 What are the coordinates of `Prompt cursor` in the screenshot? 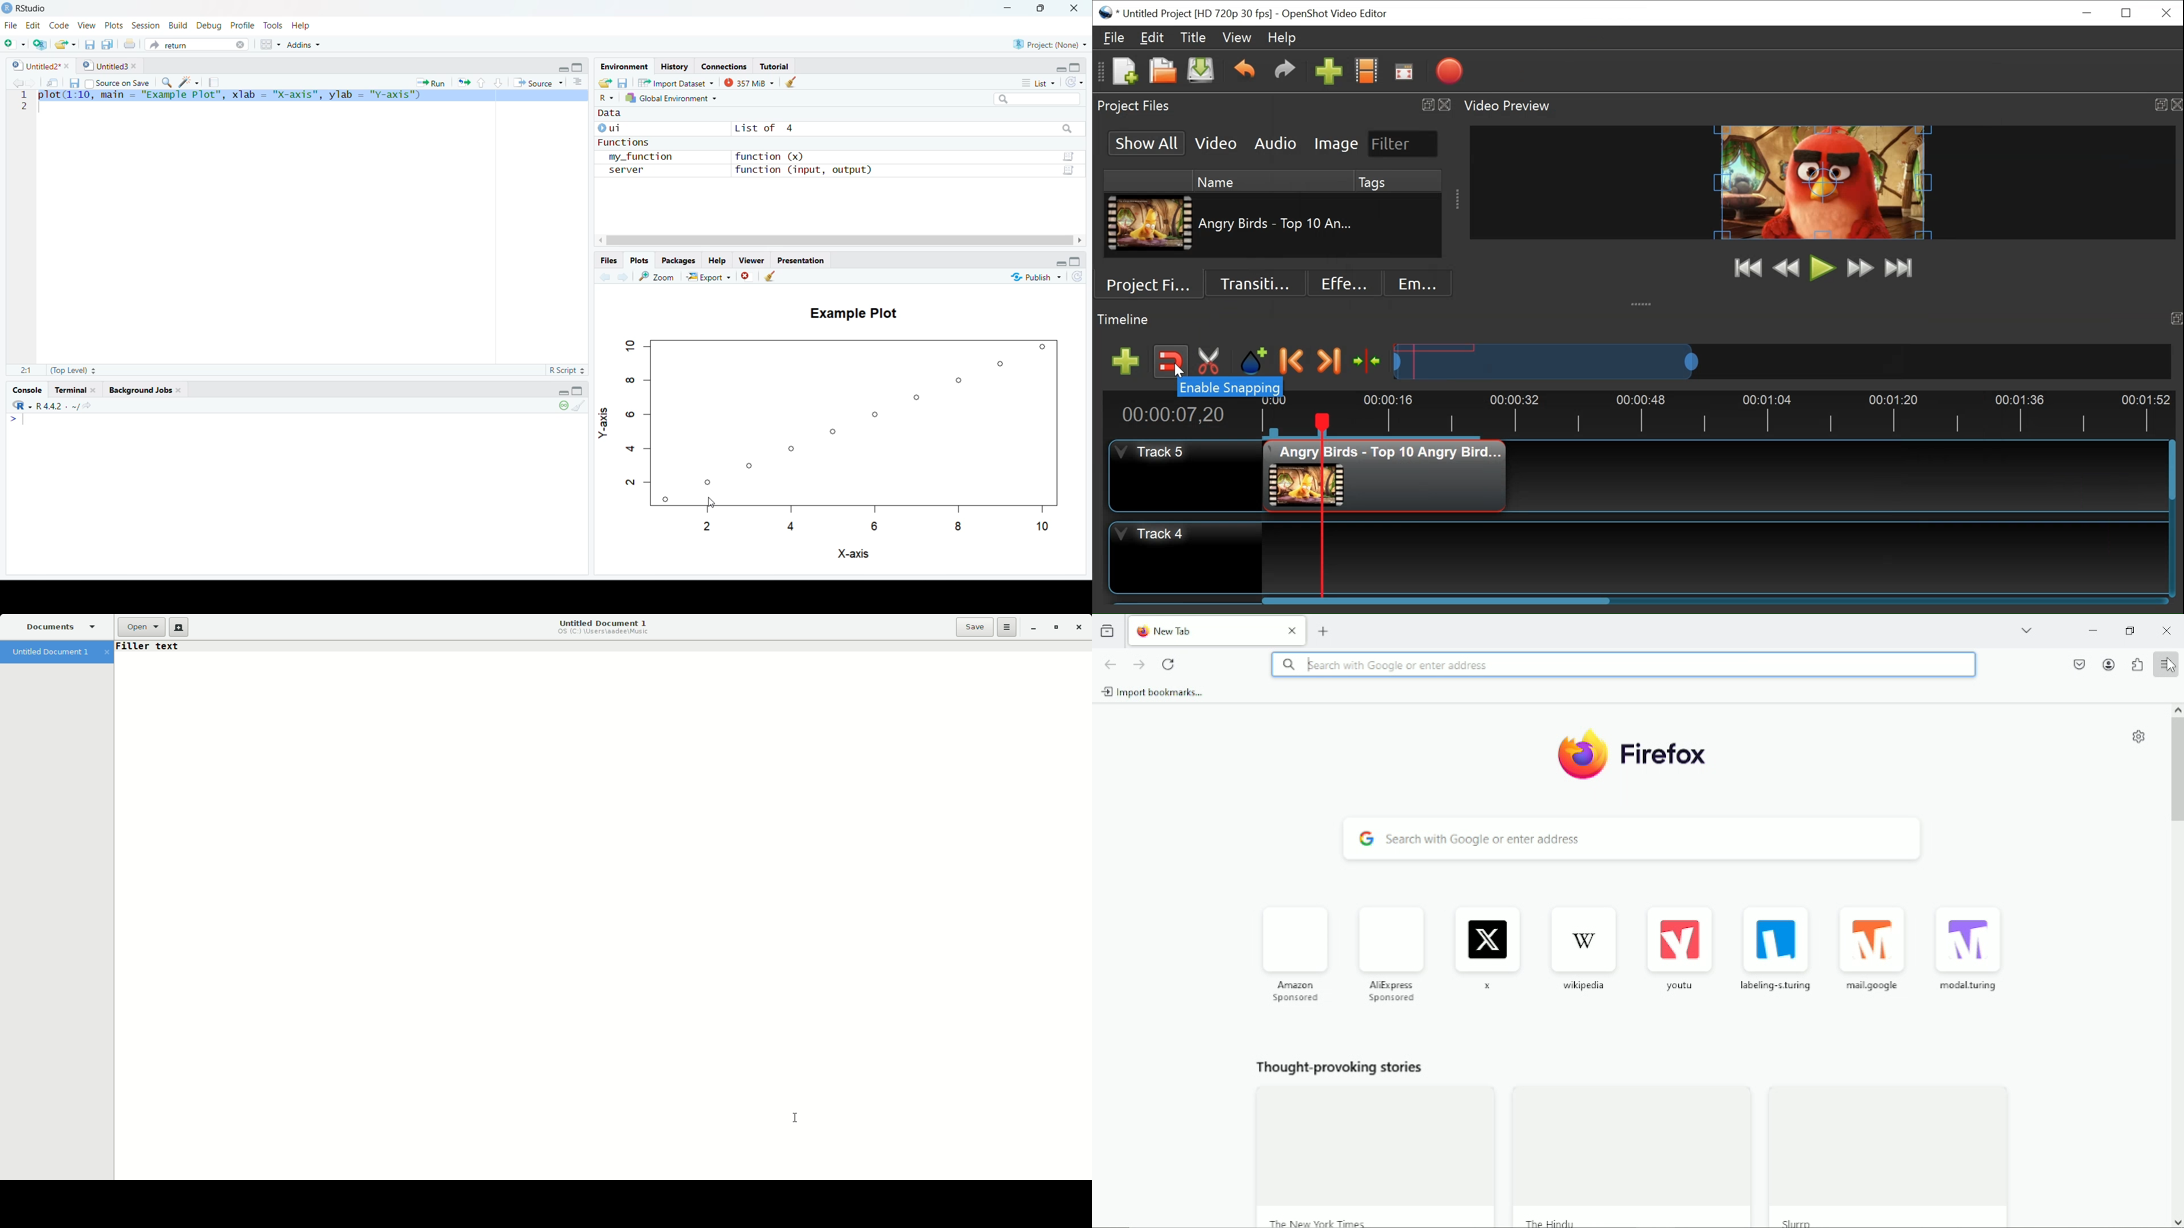 It's located at (12, 419).